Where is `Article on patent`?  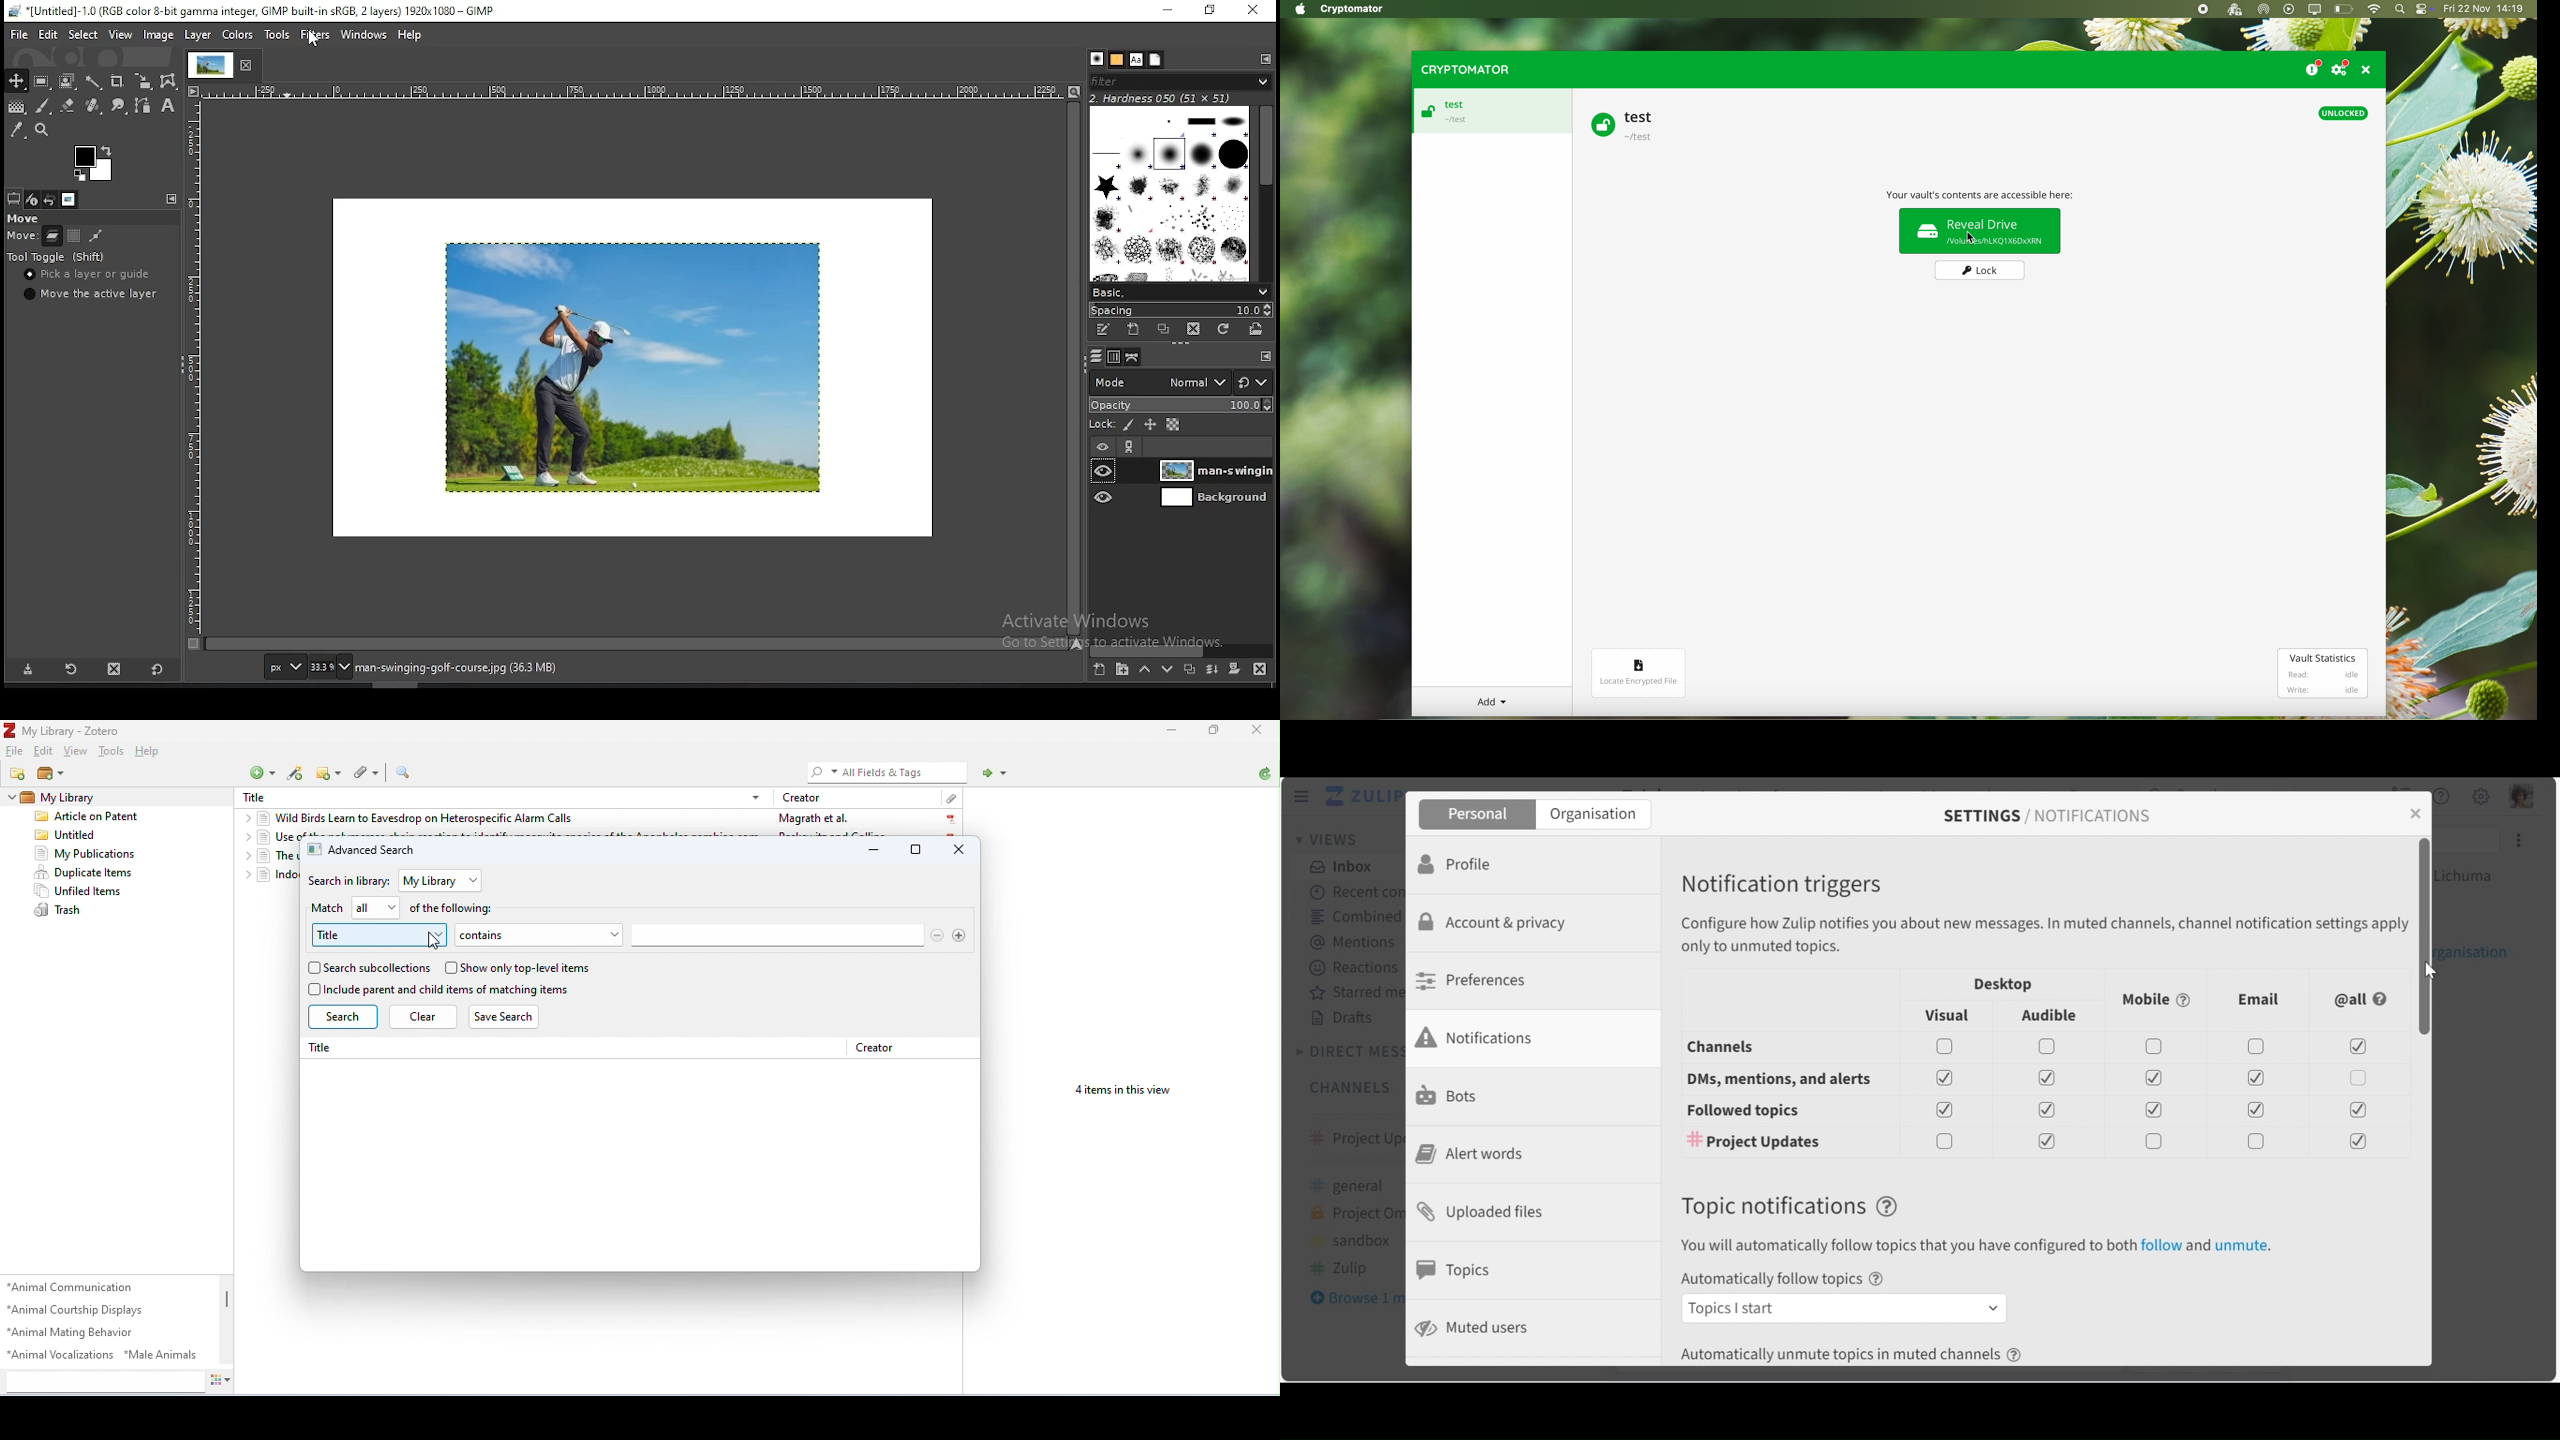
Article on patent is located at coordinates (90, 817).